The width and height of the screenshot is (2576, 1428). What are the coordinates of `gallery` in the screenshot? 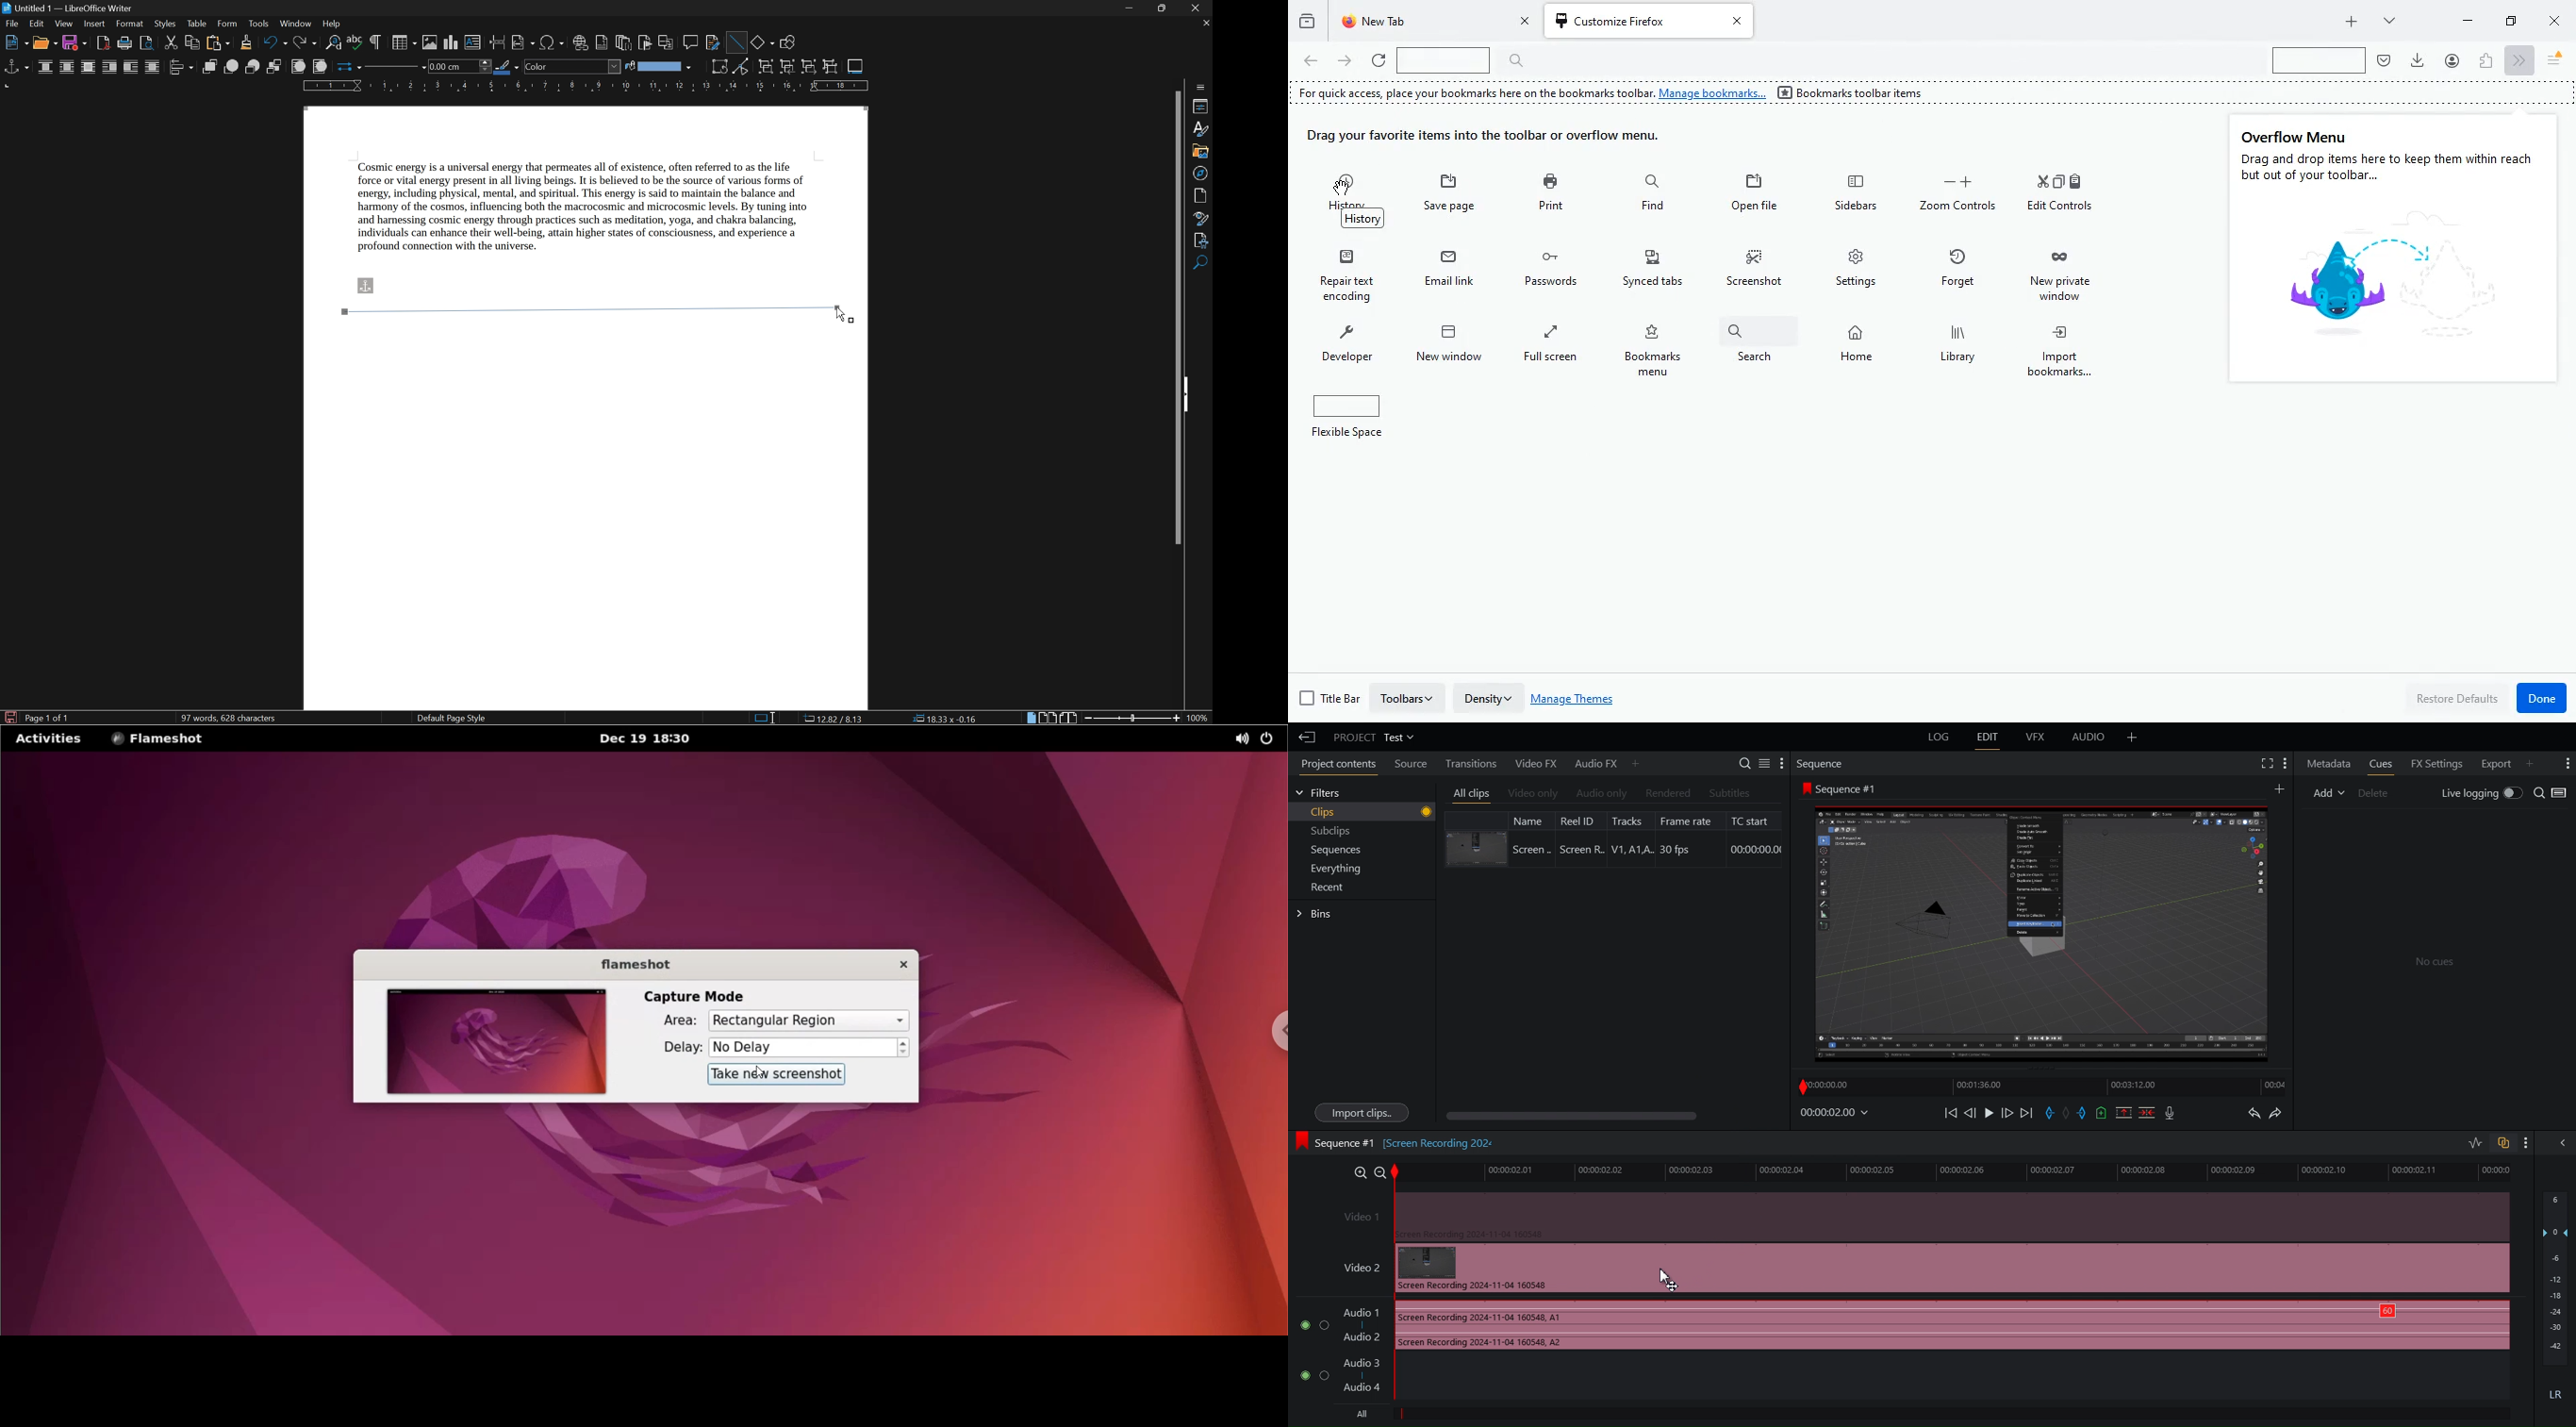 It's located at (1200, 152).